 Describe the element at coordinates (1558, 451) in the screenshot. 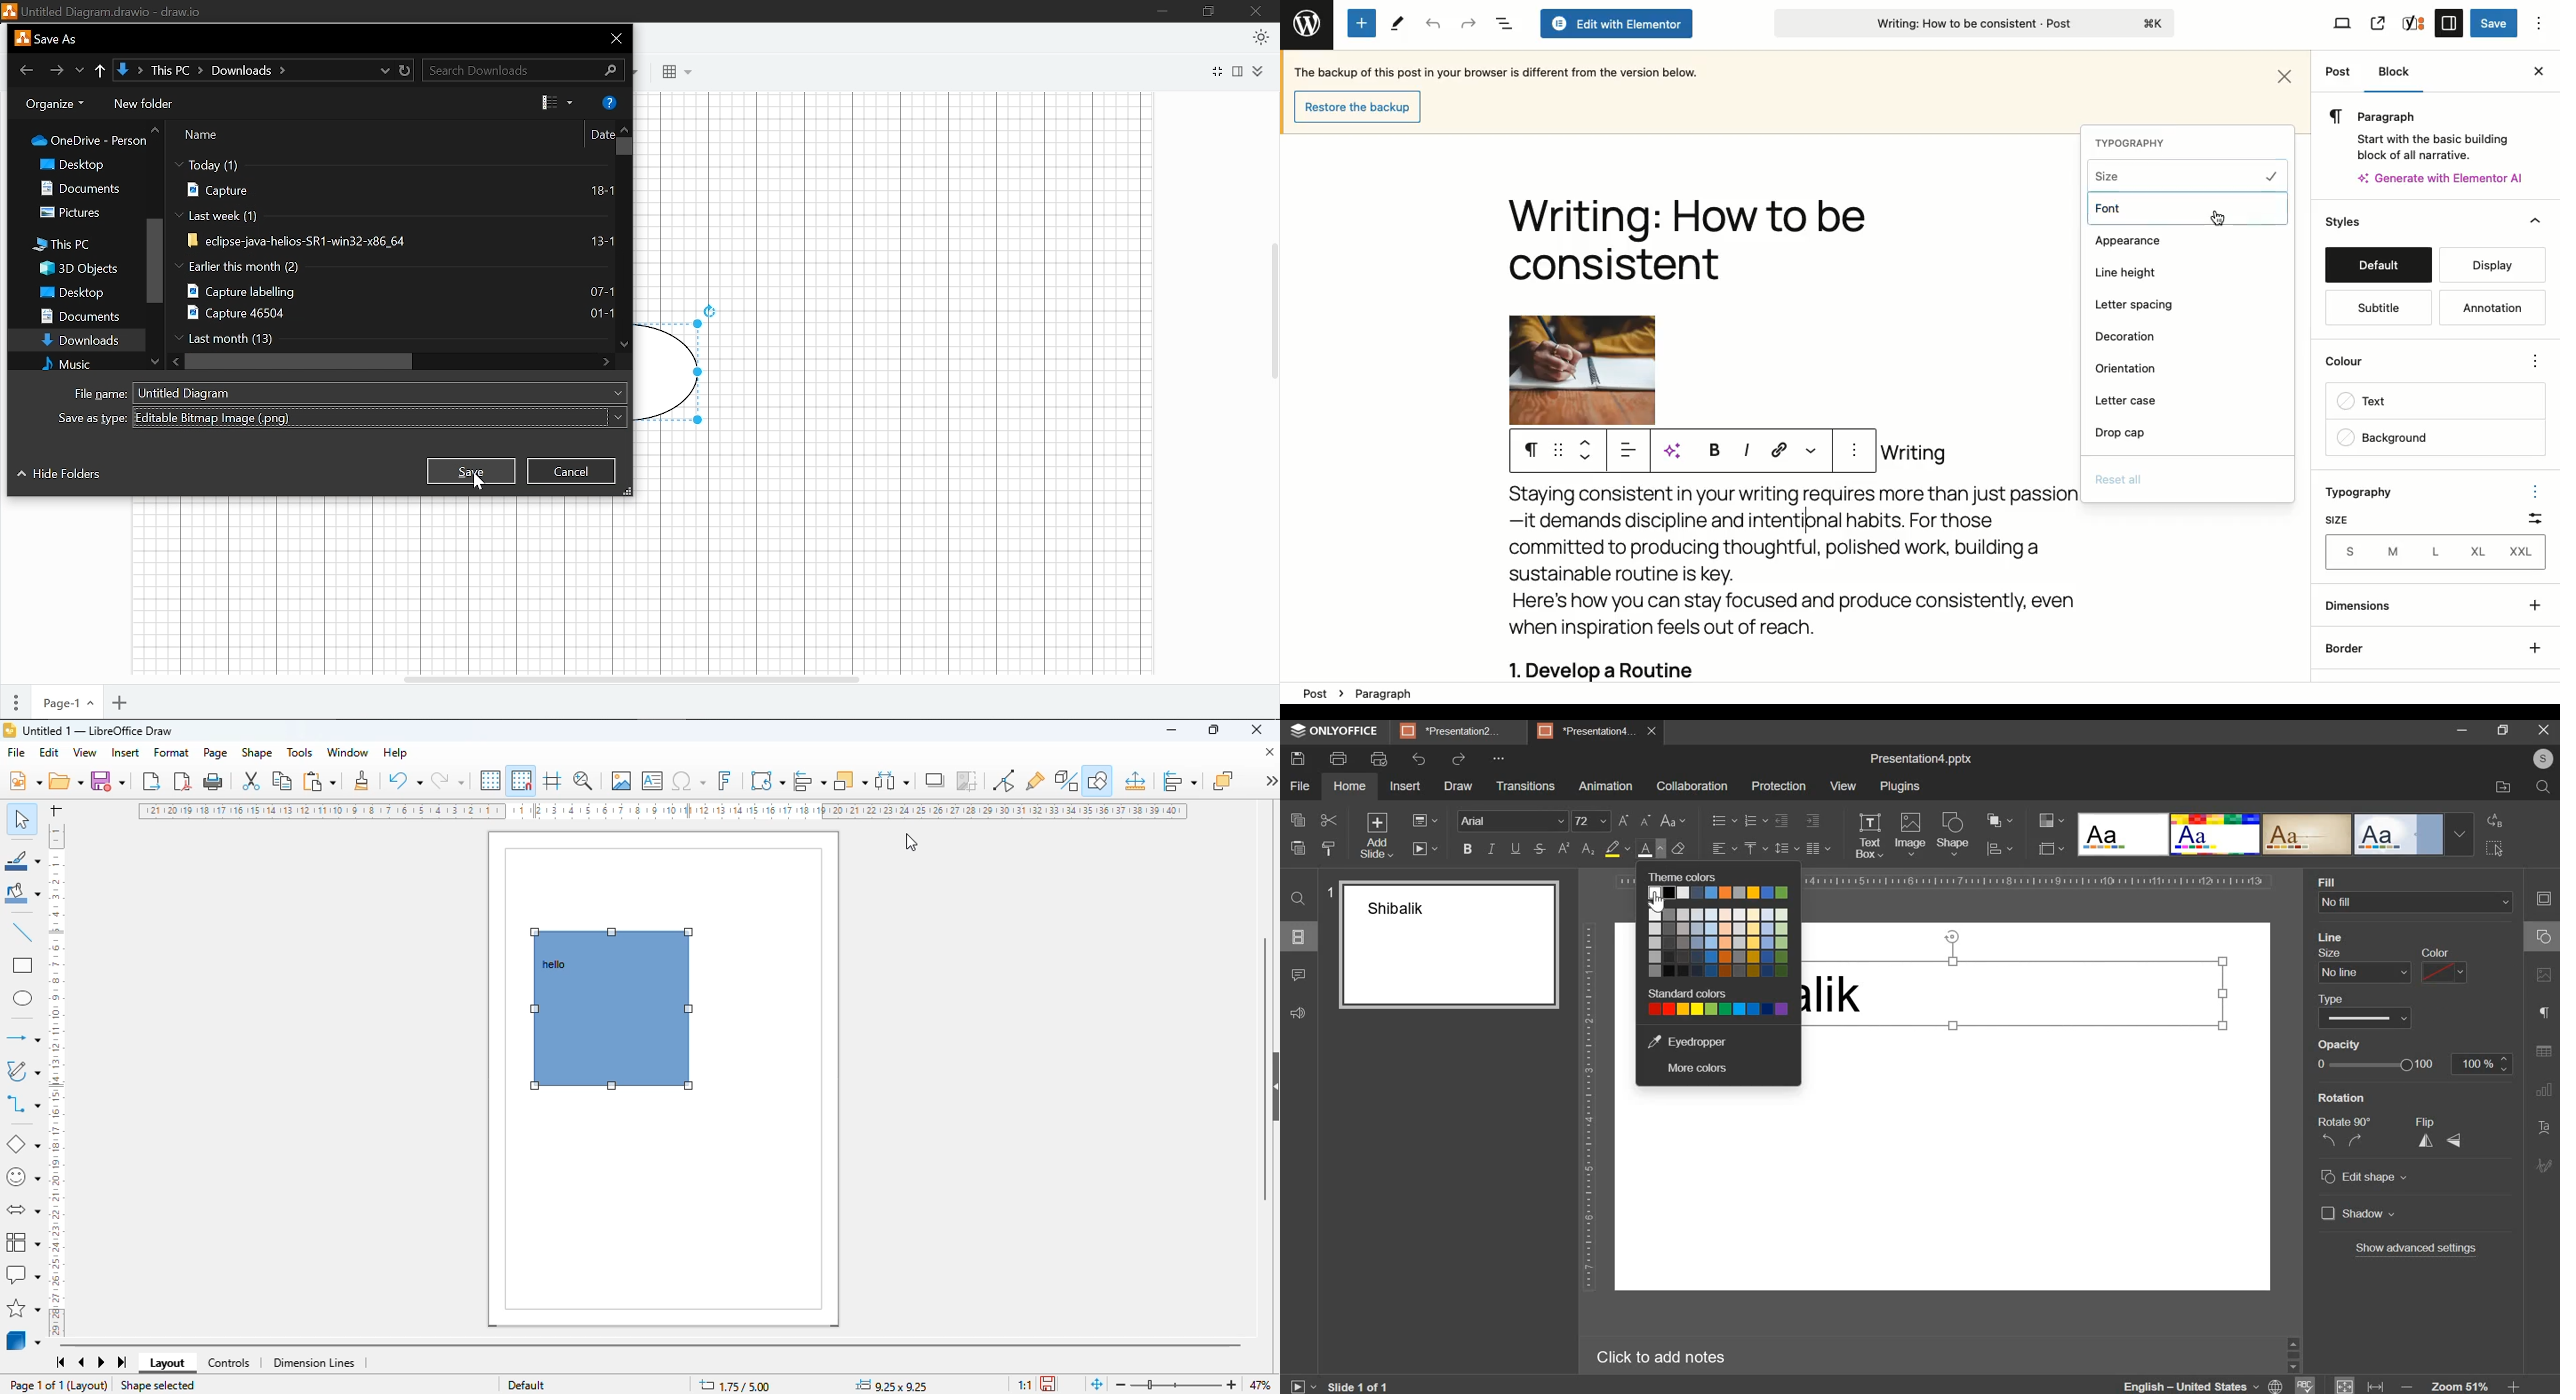

I see `Drag` at that location.